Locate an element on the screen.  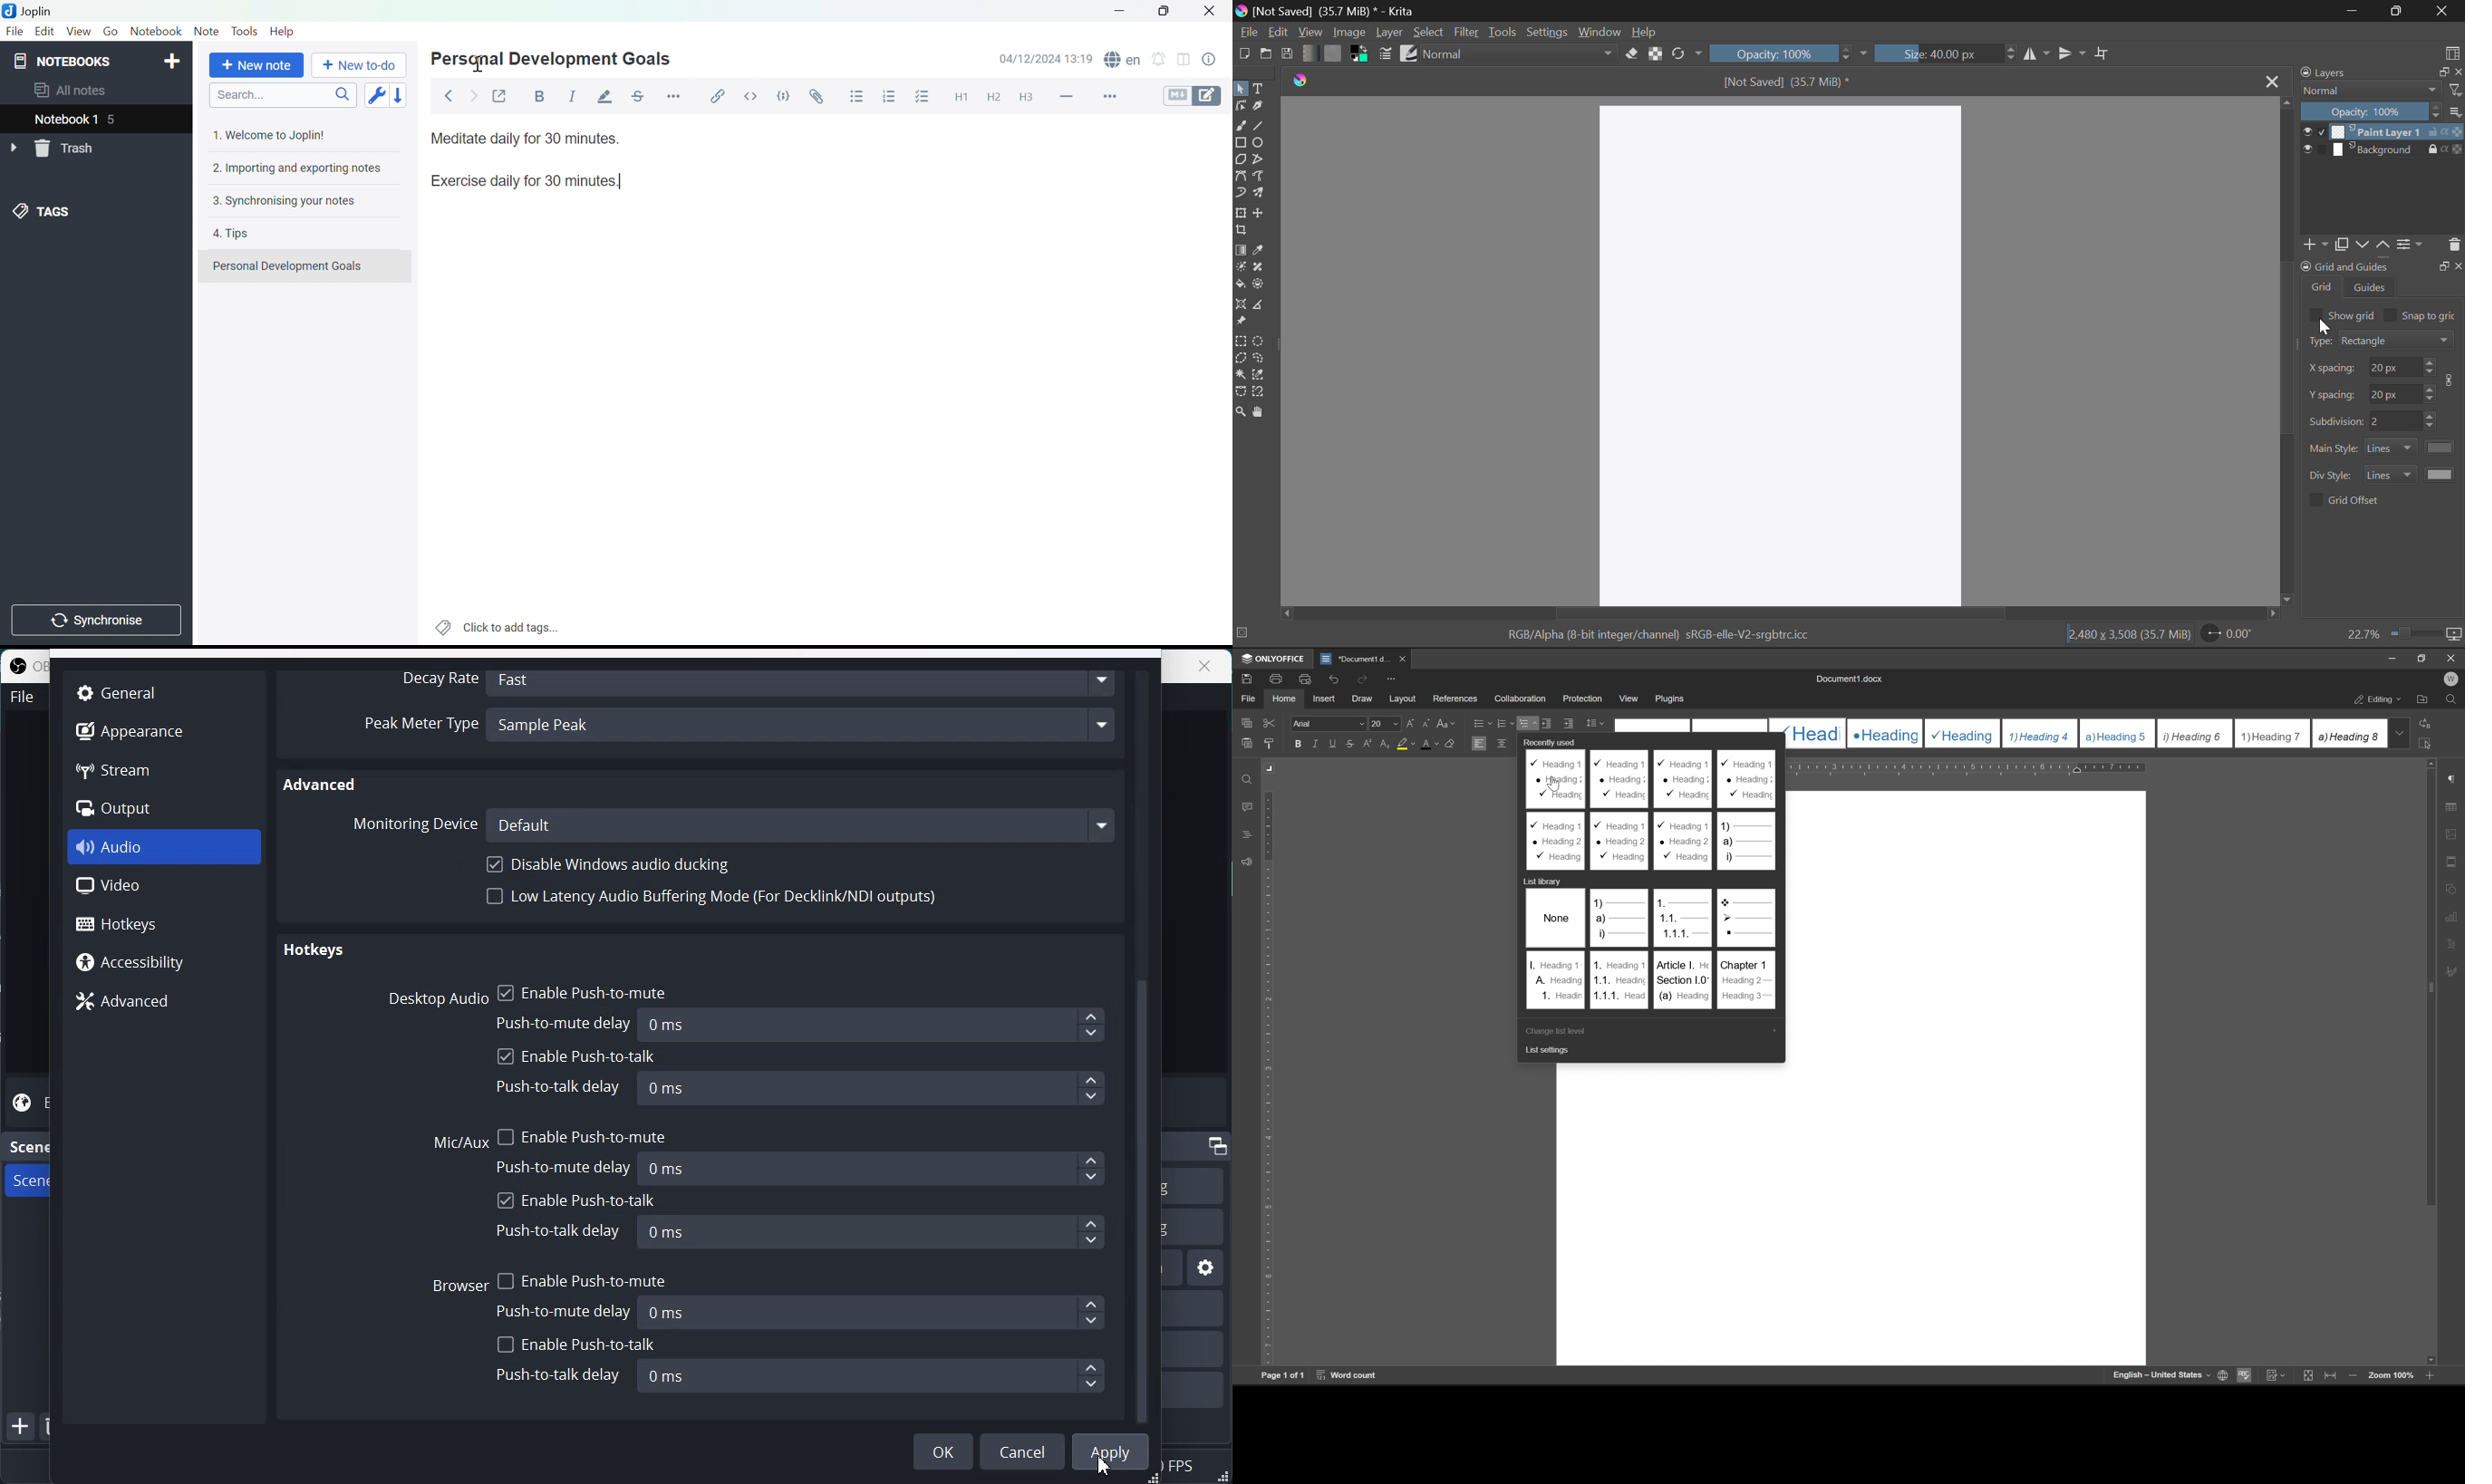
Colors in use is located at coordinates (1360, 54).